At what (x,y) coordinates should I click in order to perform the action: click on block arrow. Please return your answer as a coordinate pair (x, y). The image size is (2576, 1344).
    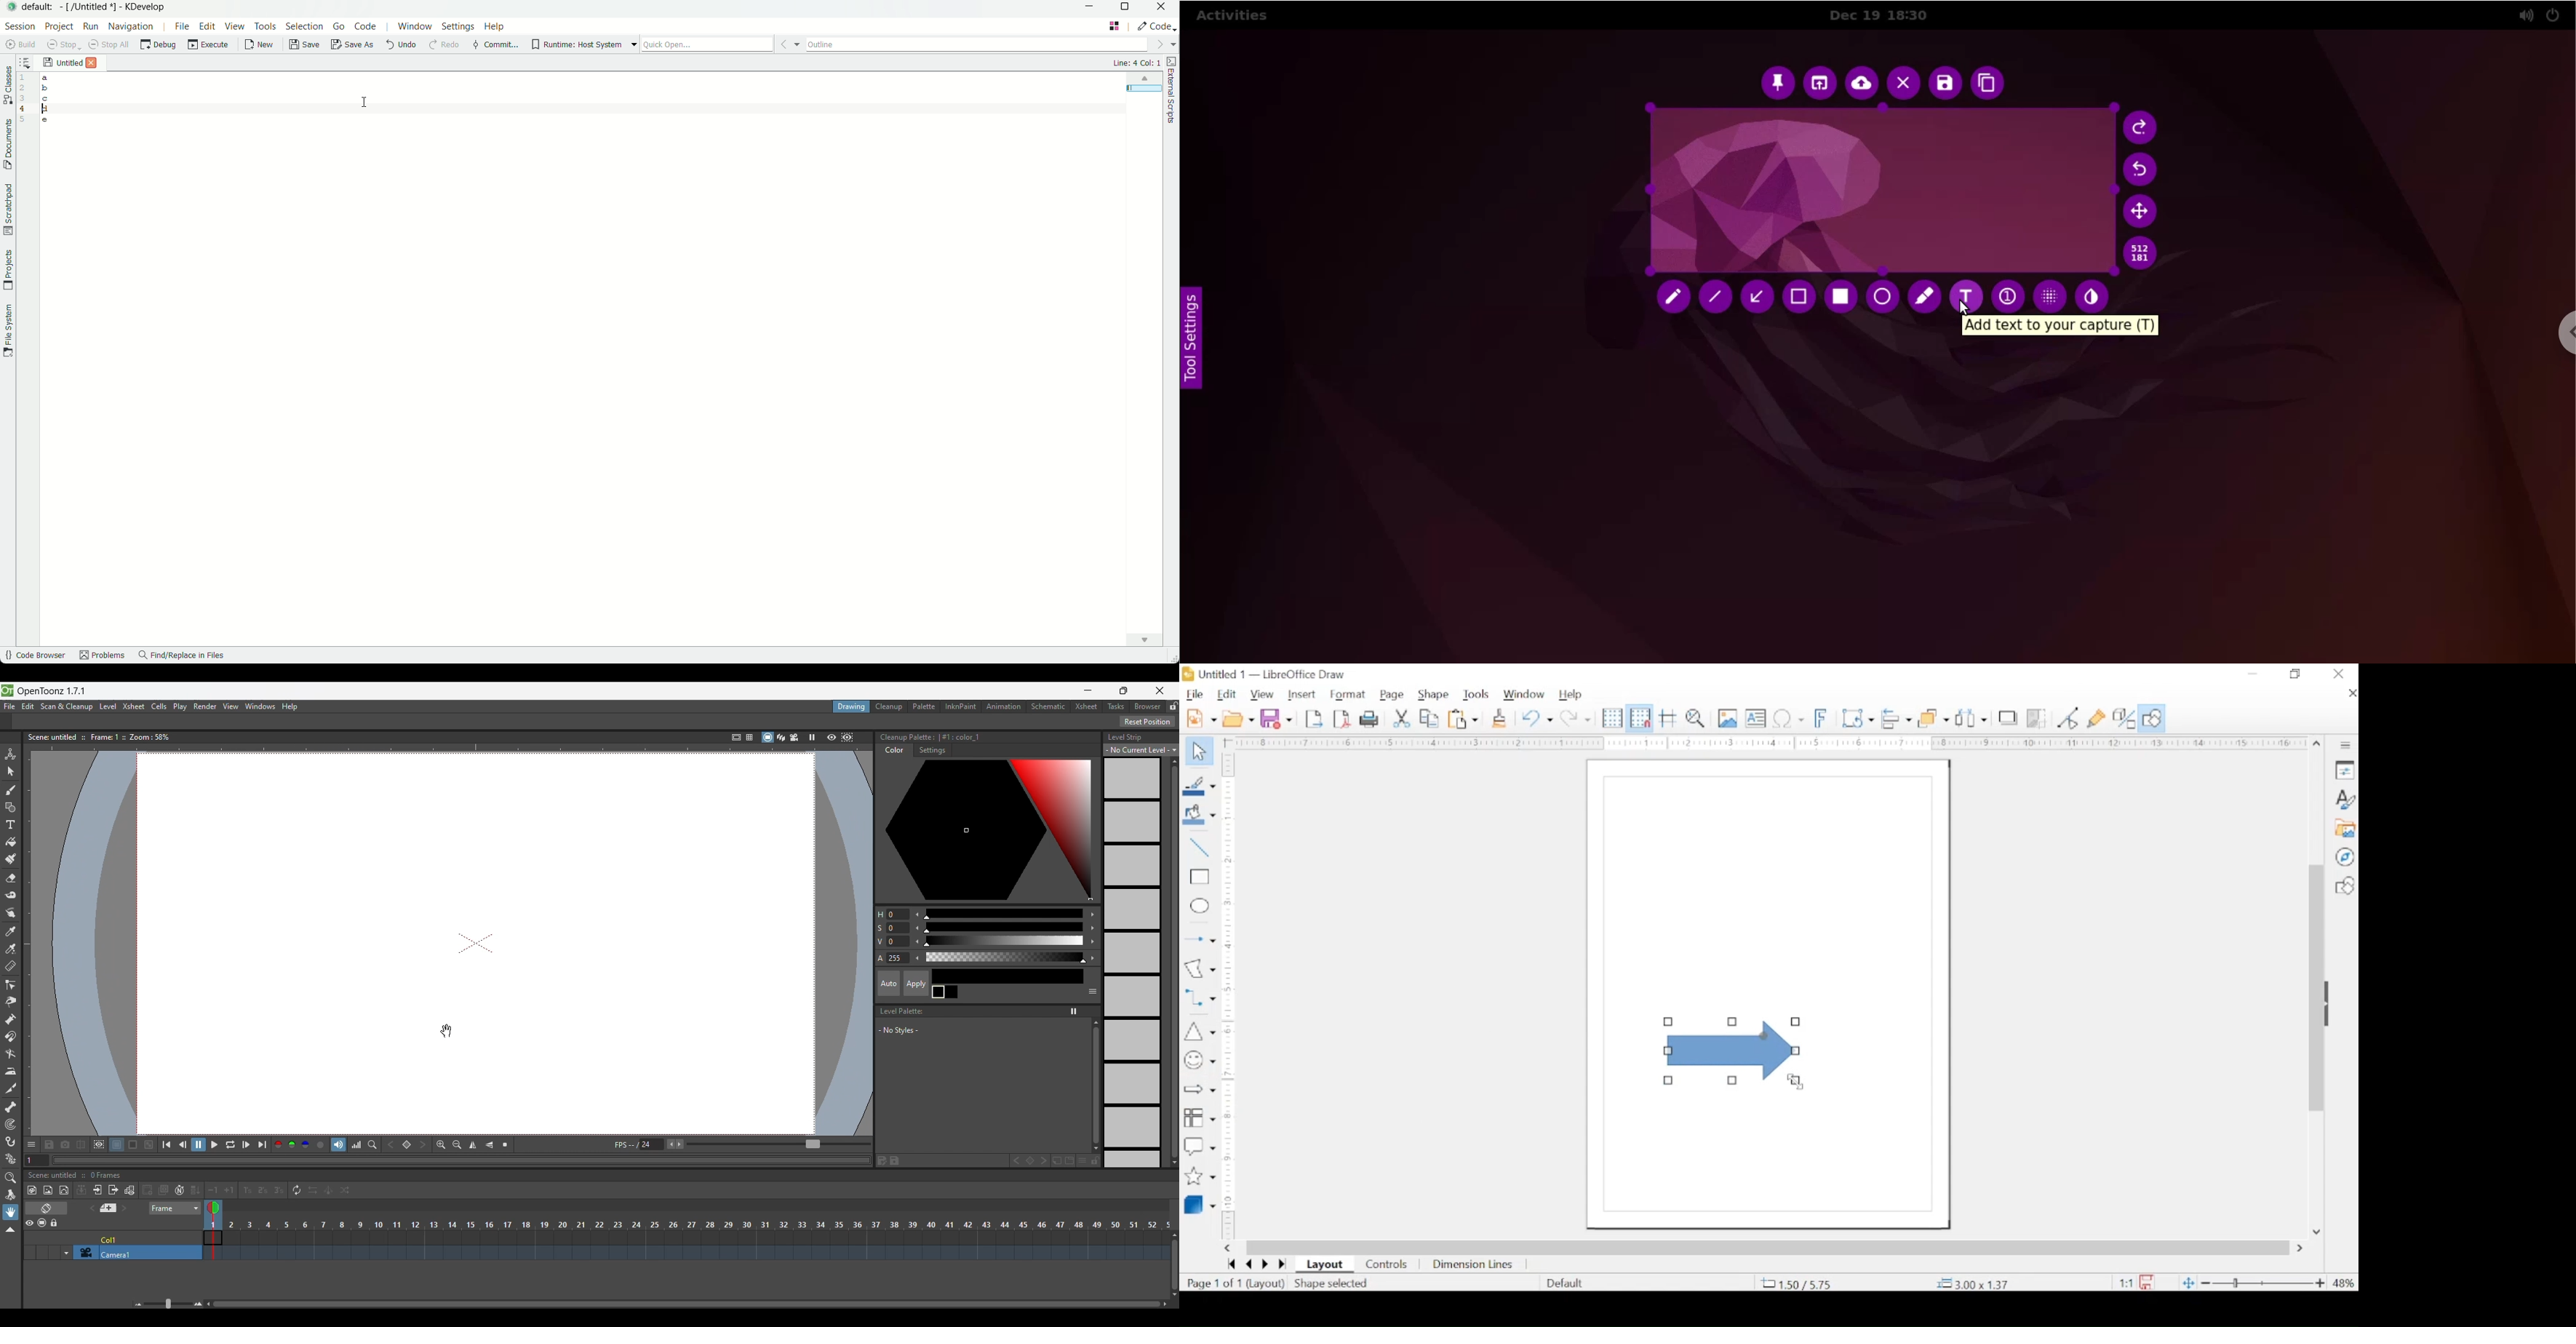
    Looking at the image, I should click on (1198, 1089).